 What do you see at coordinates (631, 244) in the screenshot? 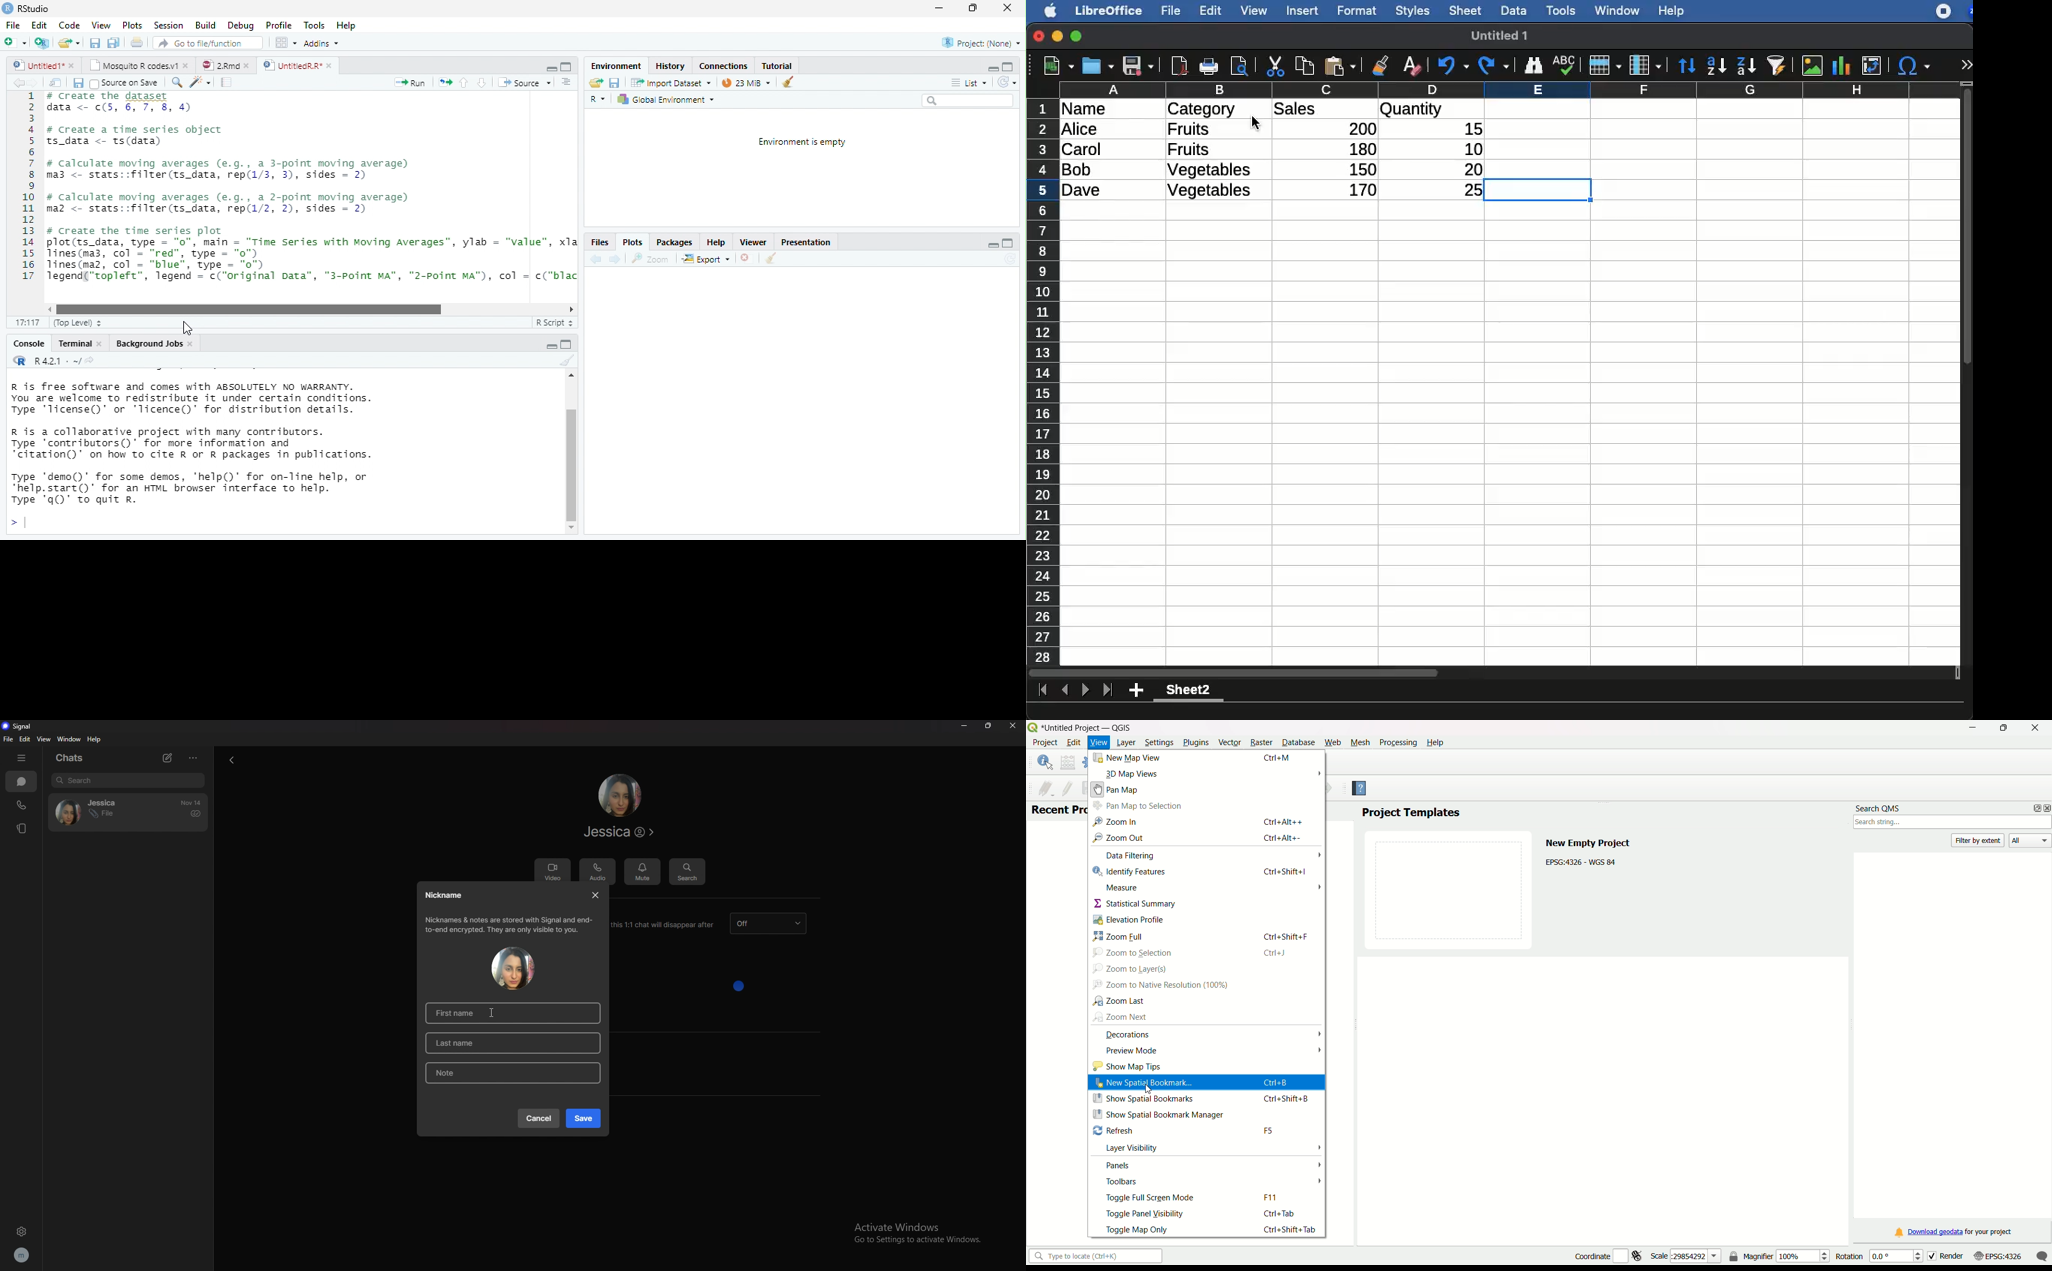
I see `Plots` at bounding box center [631, 244].